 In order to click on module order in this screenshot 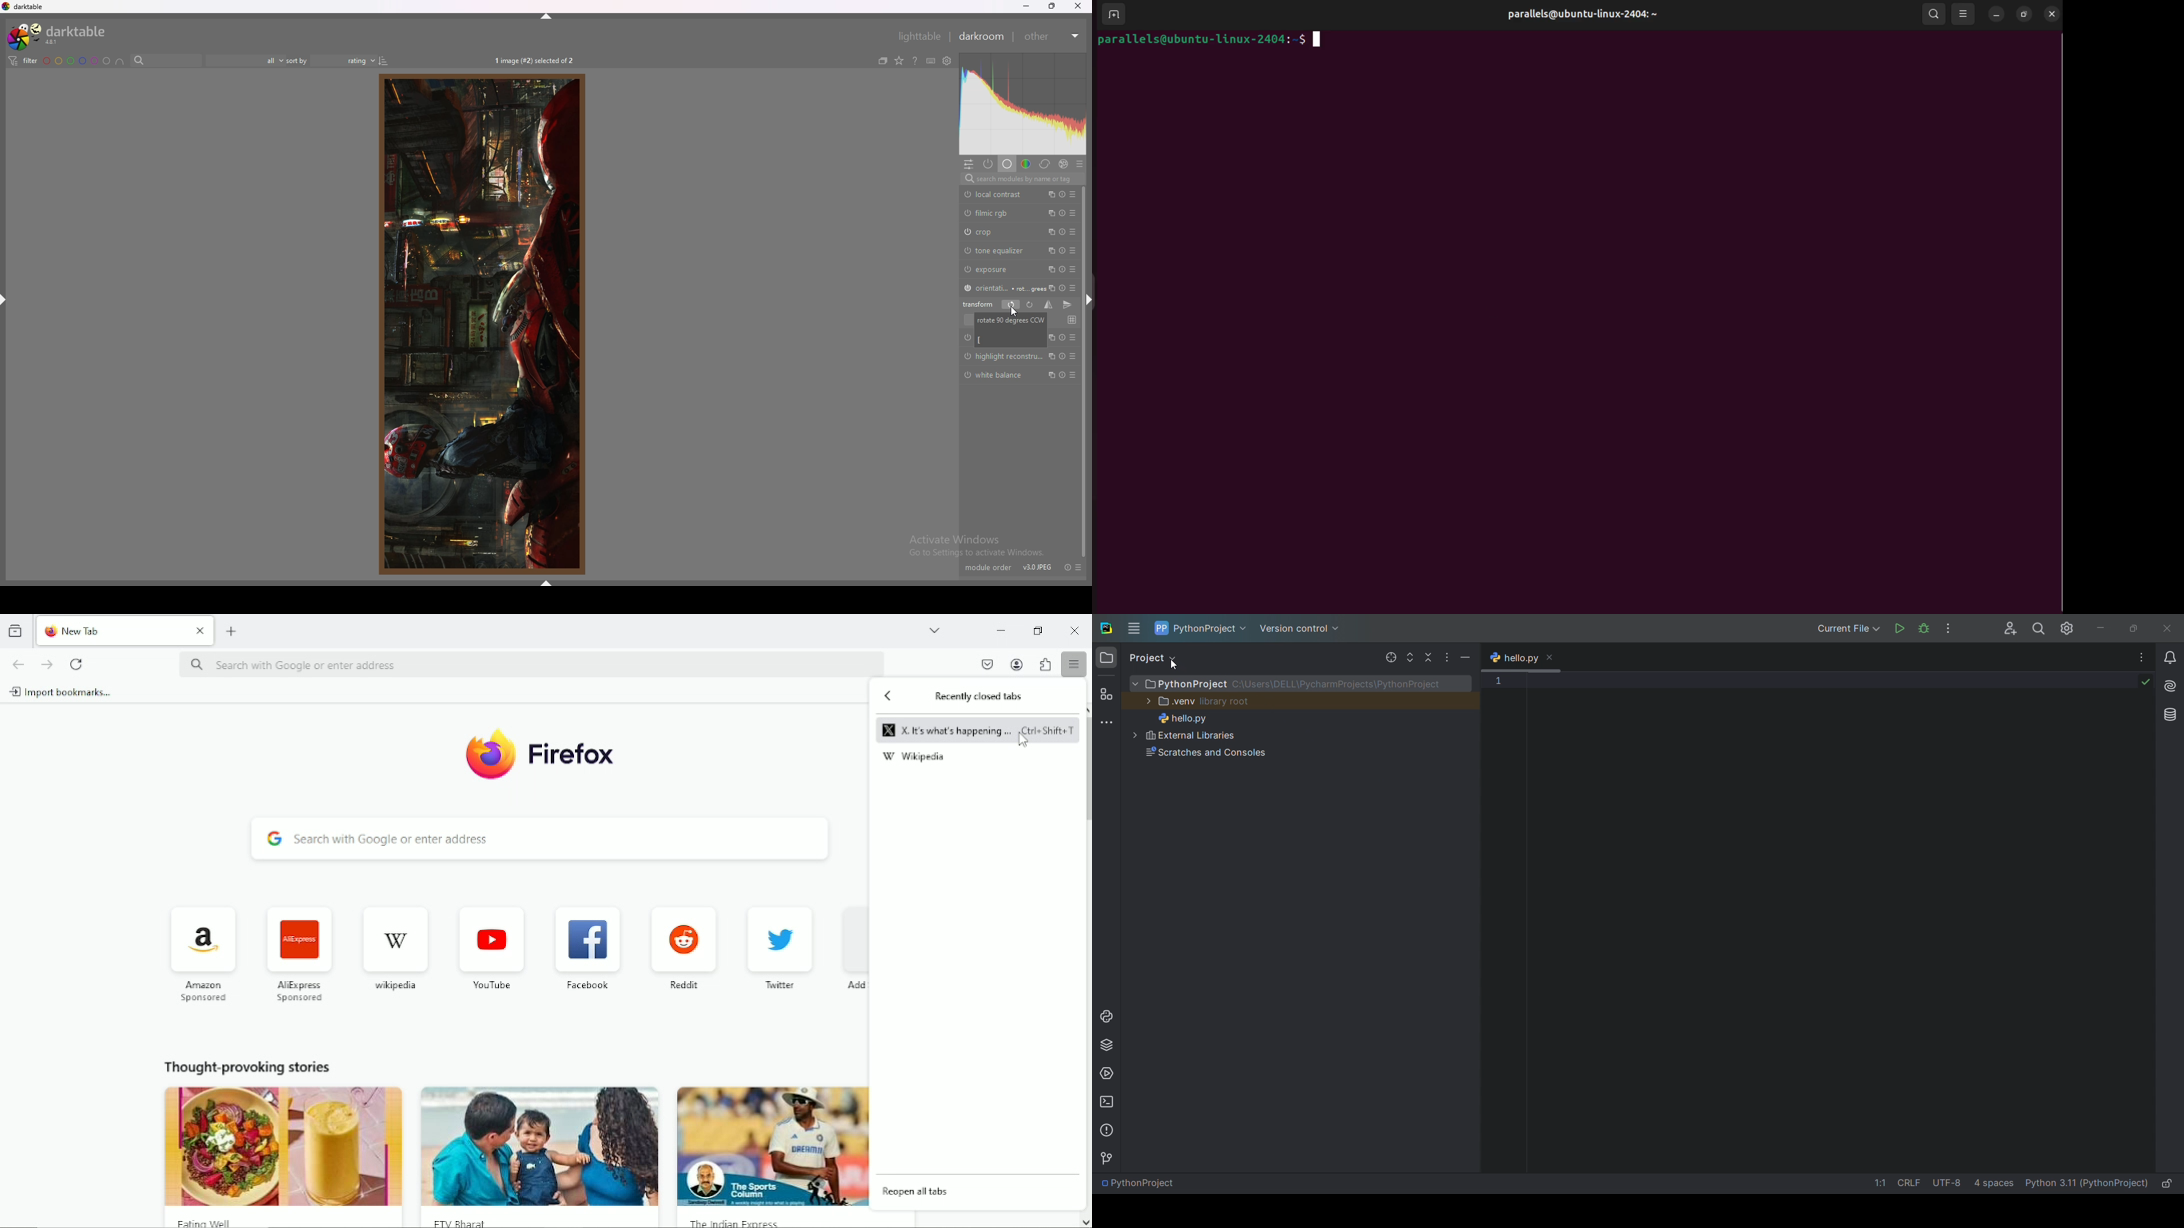, I will do `click(988, 568)`.